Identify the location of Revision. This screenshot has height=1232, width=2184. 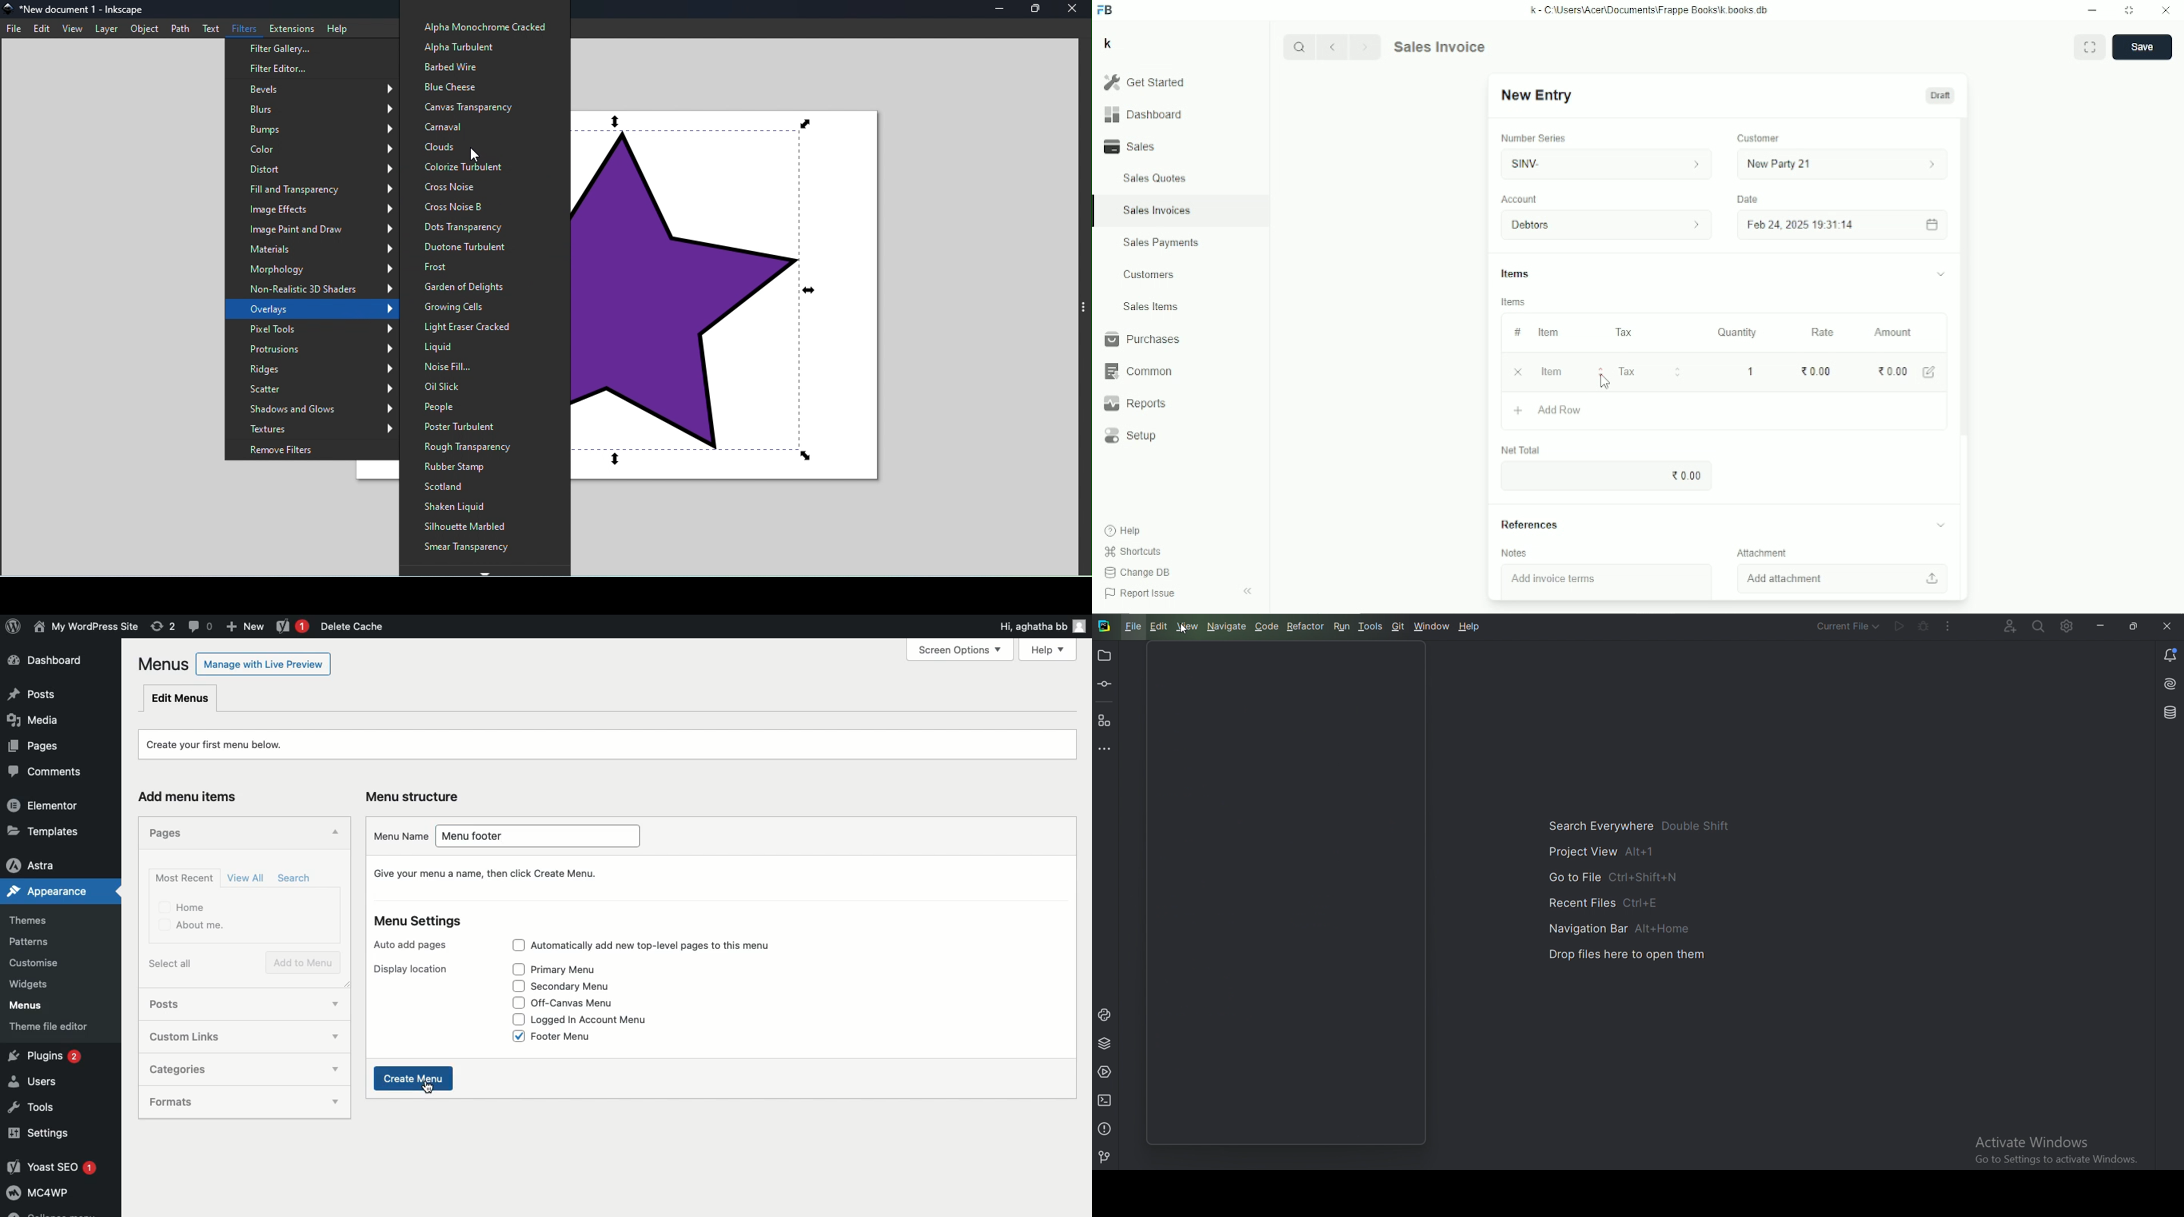
(163, 627).